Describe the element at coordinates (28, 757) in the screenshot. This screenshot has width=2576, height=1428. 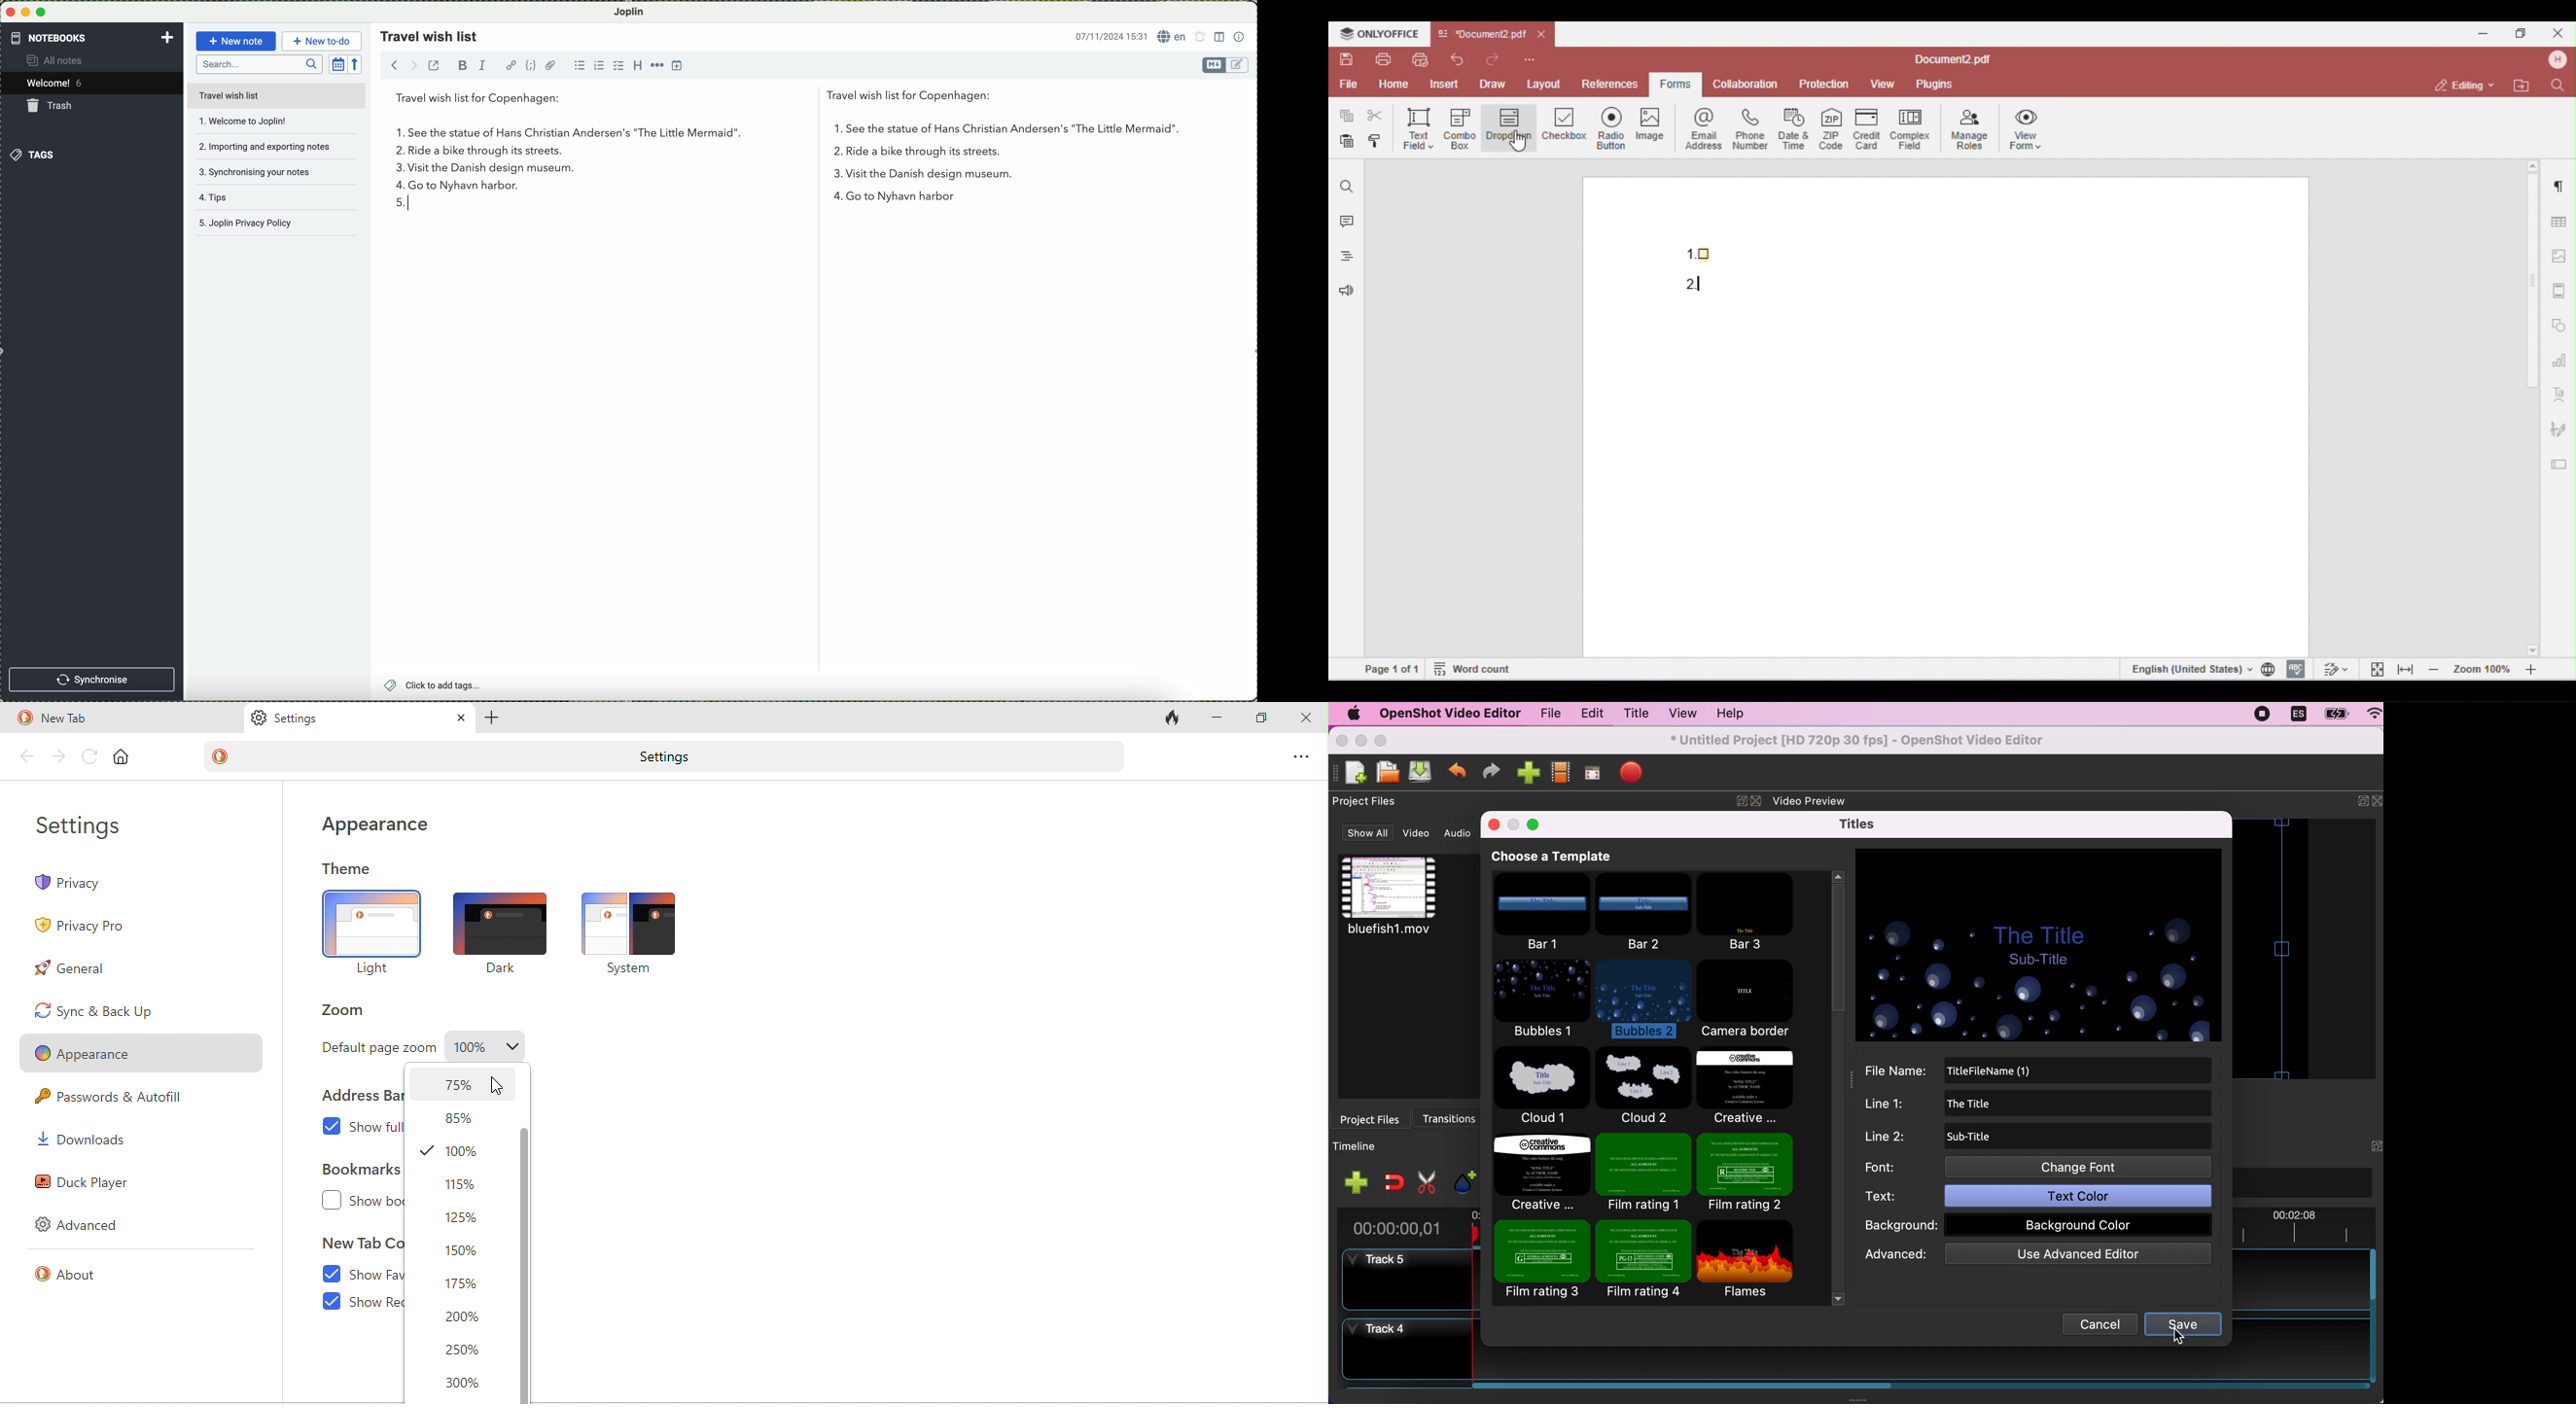
I see `back` at that location.